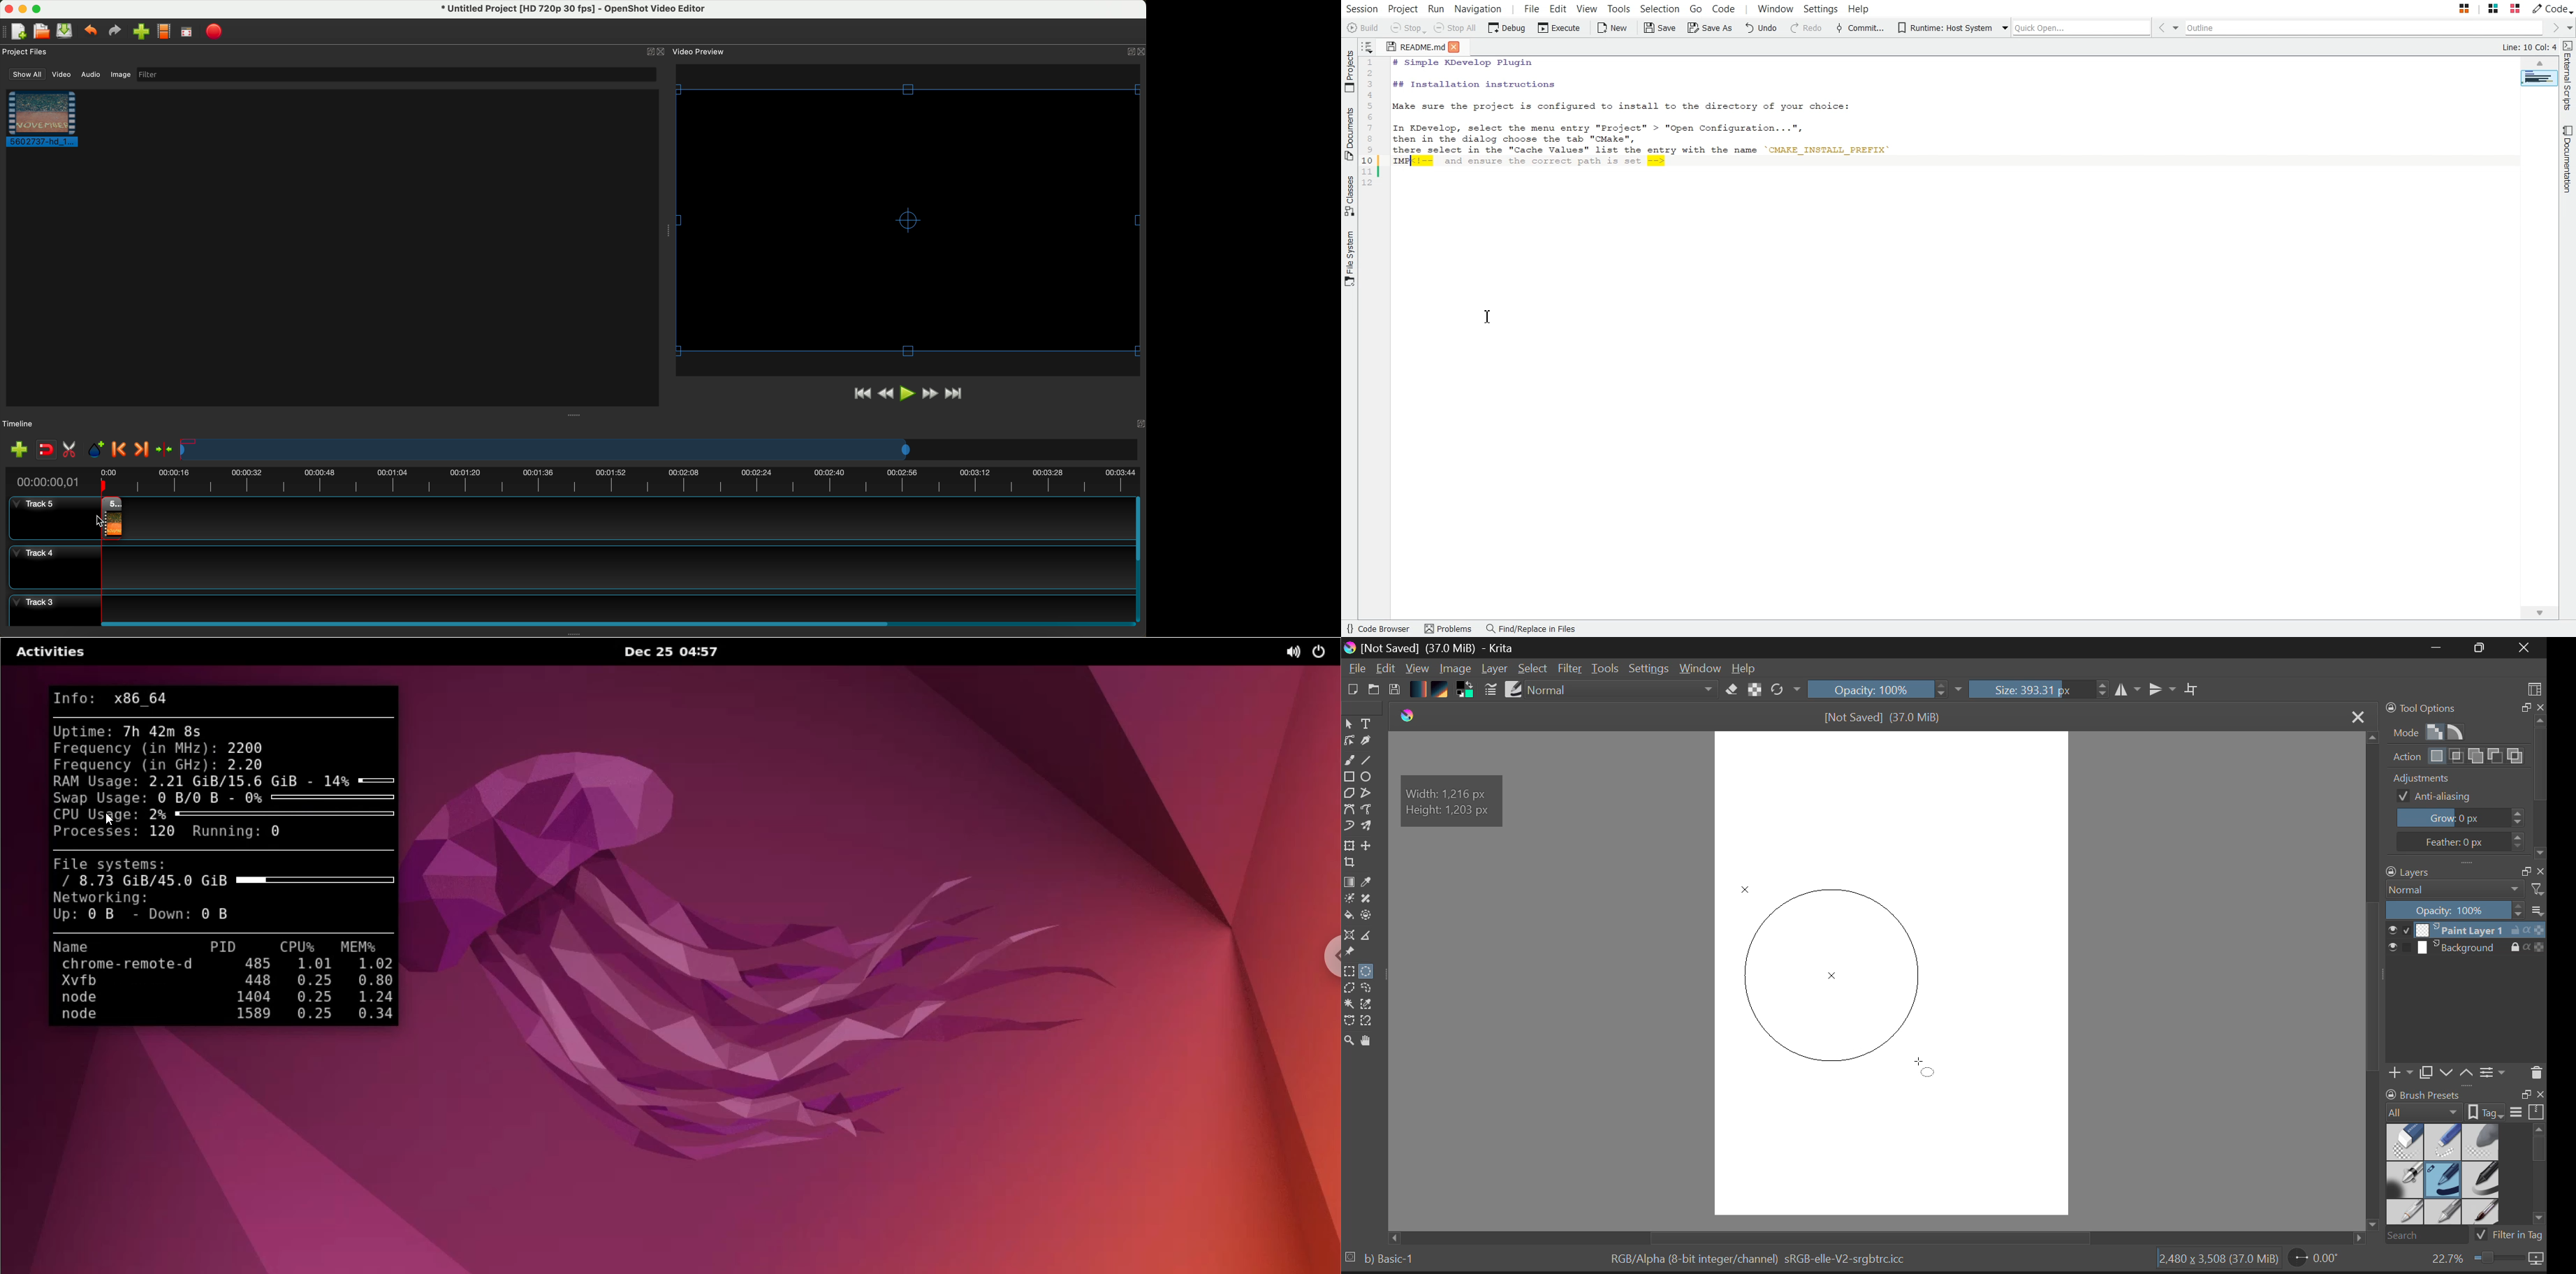 The image size is (2576, 1288). I want to click on Magnetic Selection, so click(1371, 1022).